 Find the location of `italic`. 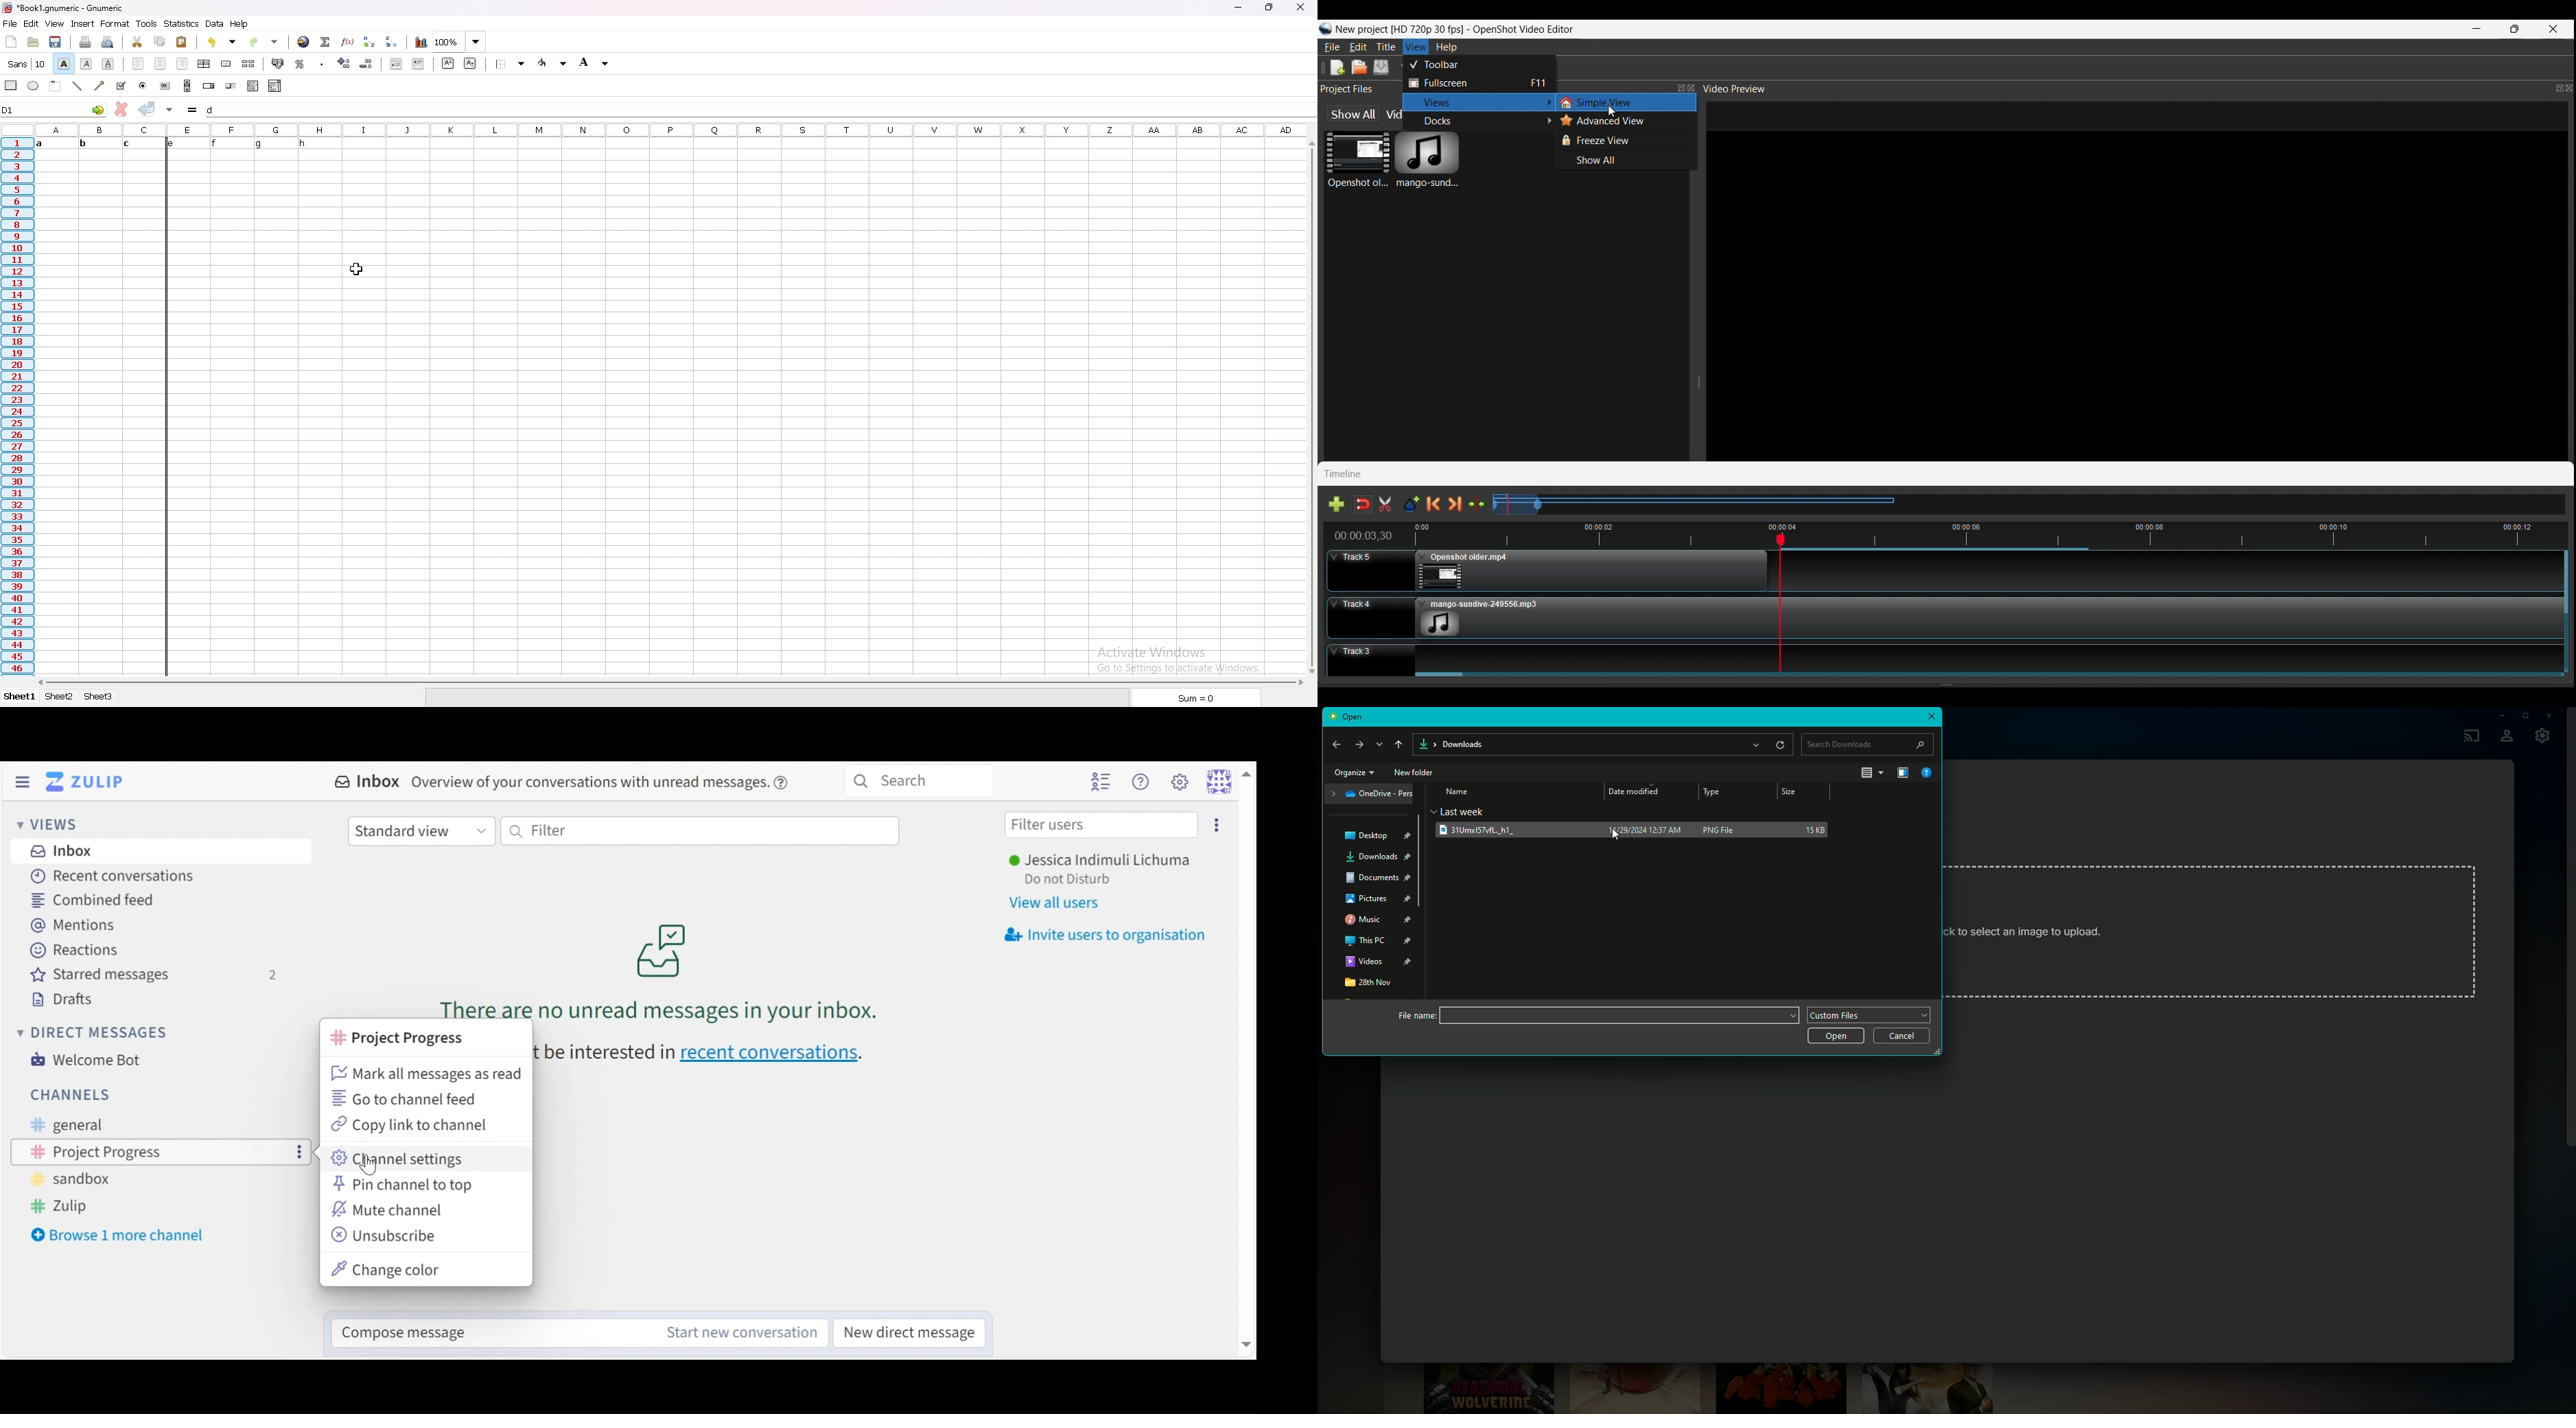

italic is located at coordinates (86, 63).